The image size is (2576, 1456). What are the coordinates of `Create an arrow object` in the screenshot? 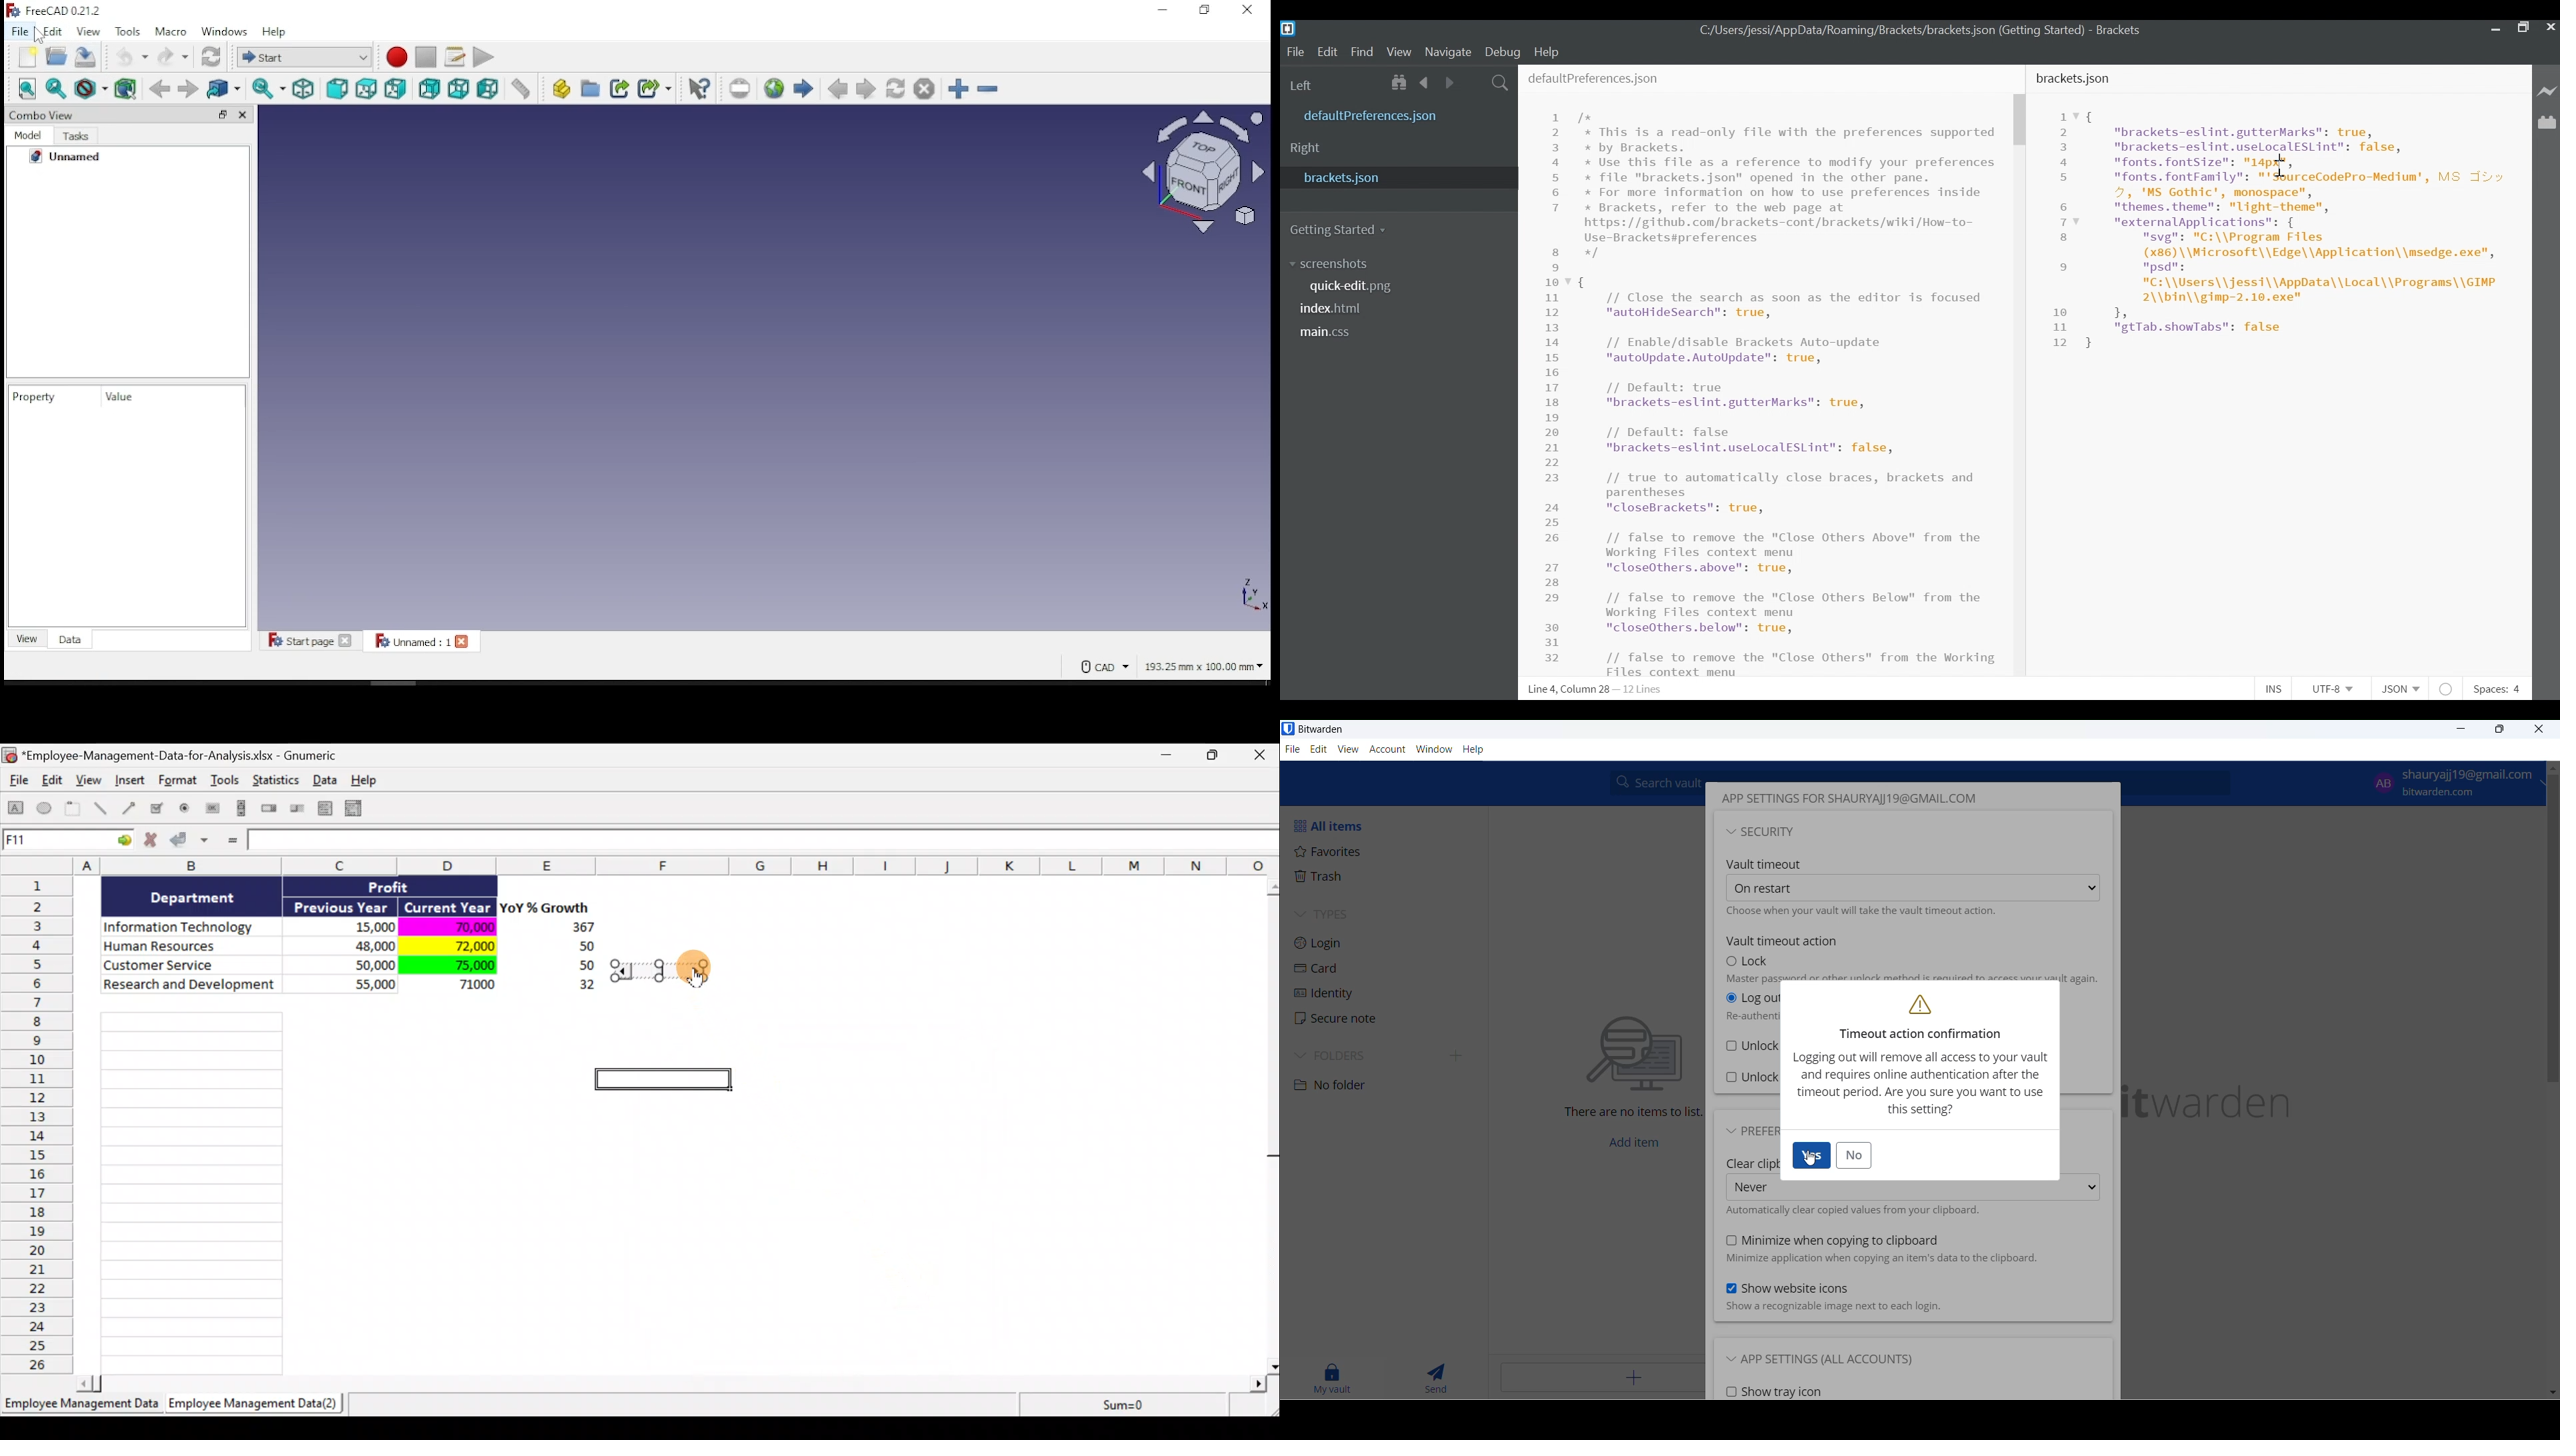 It's located at (129, 807).